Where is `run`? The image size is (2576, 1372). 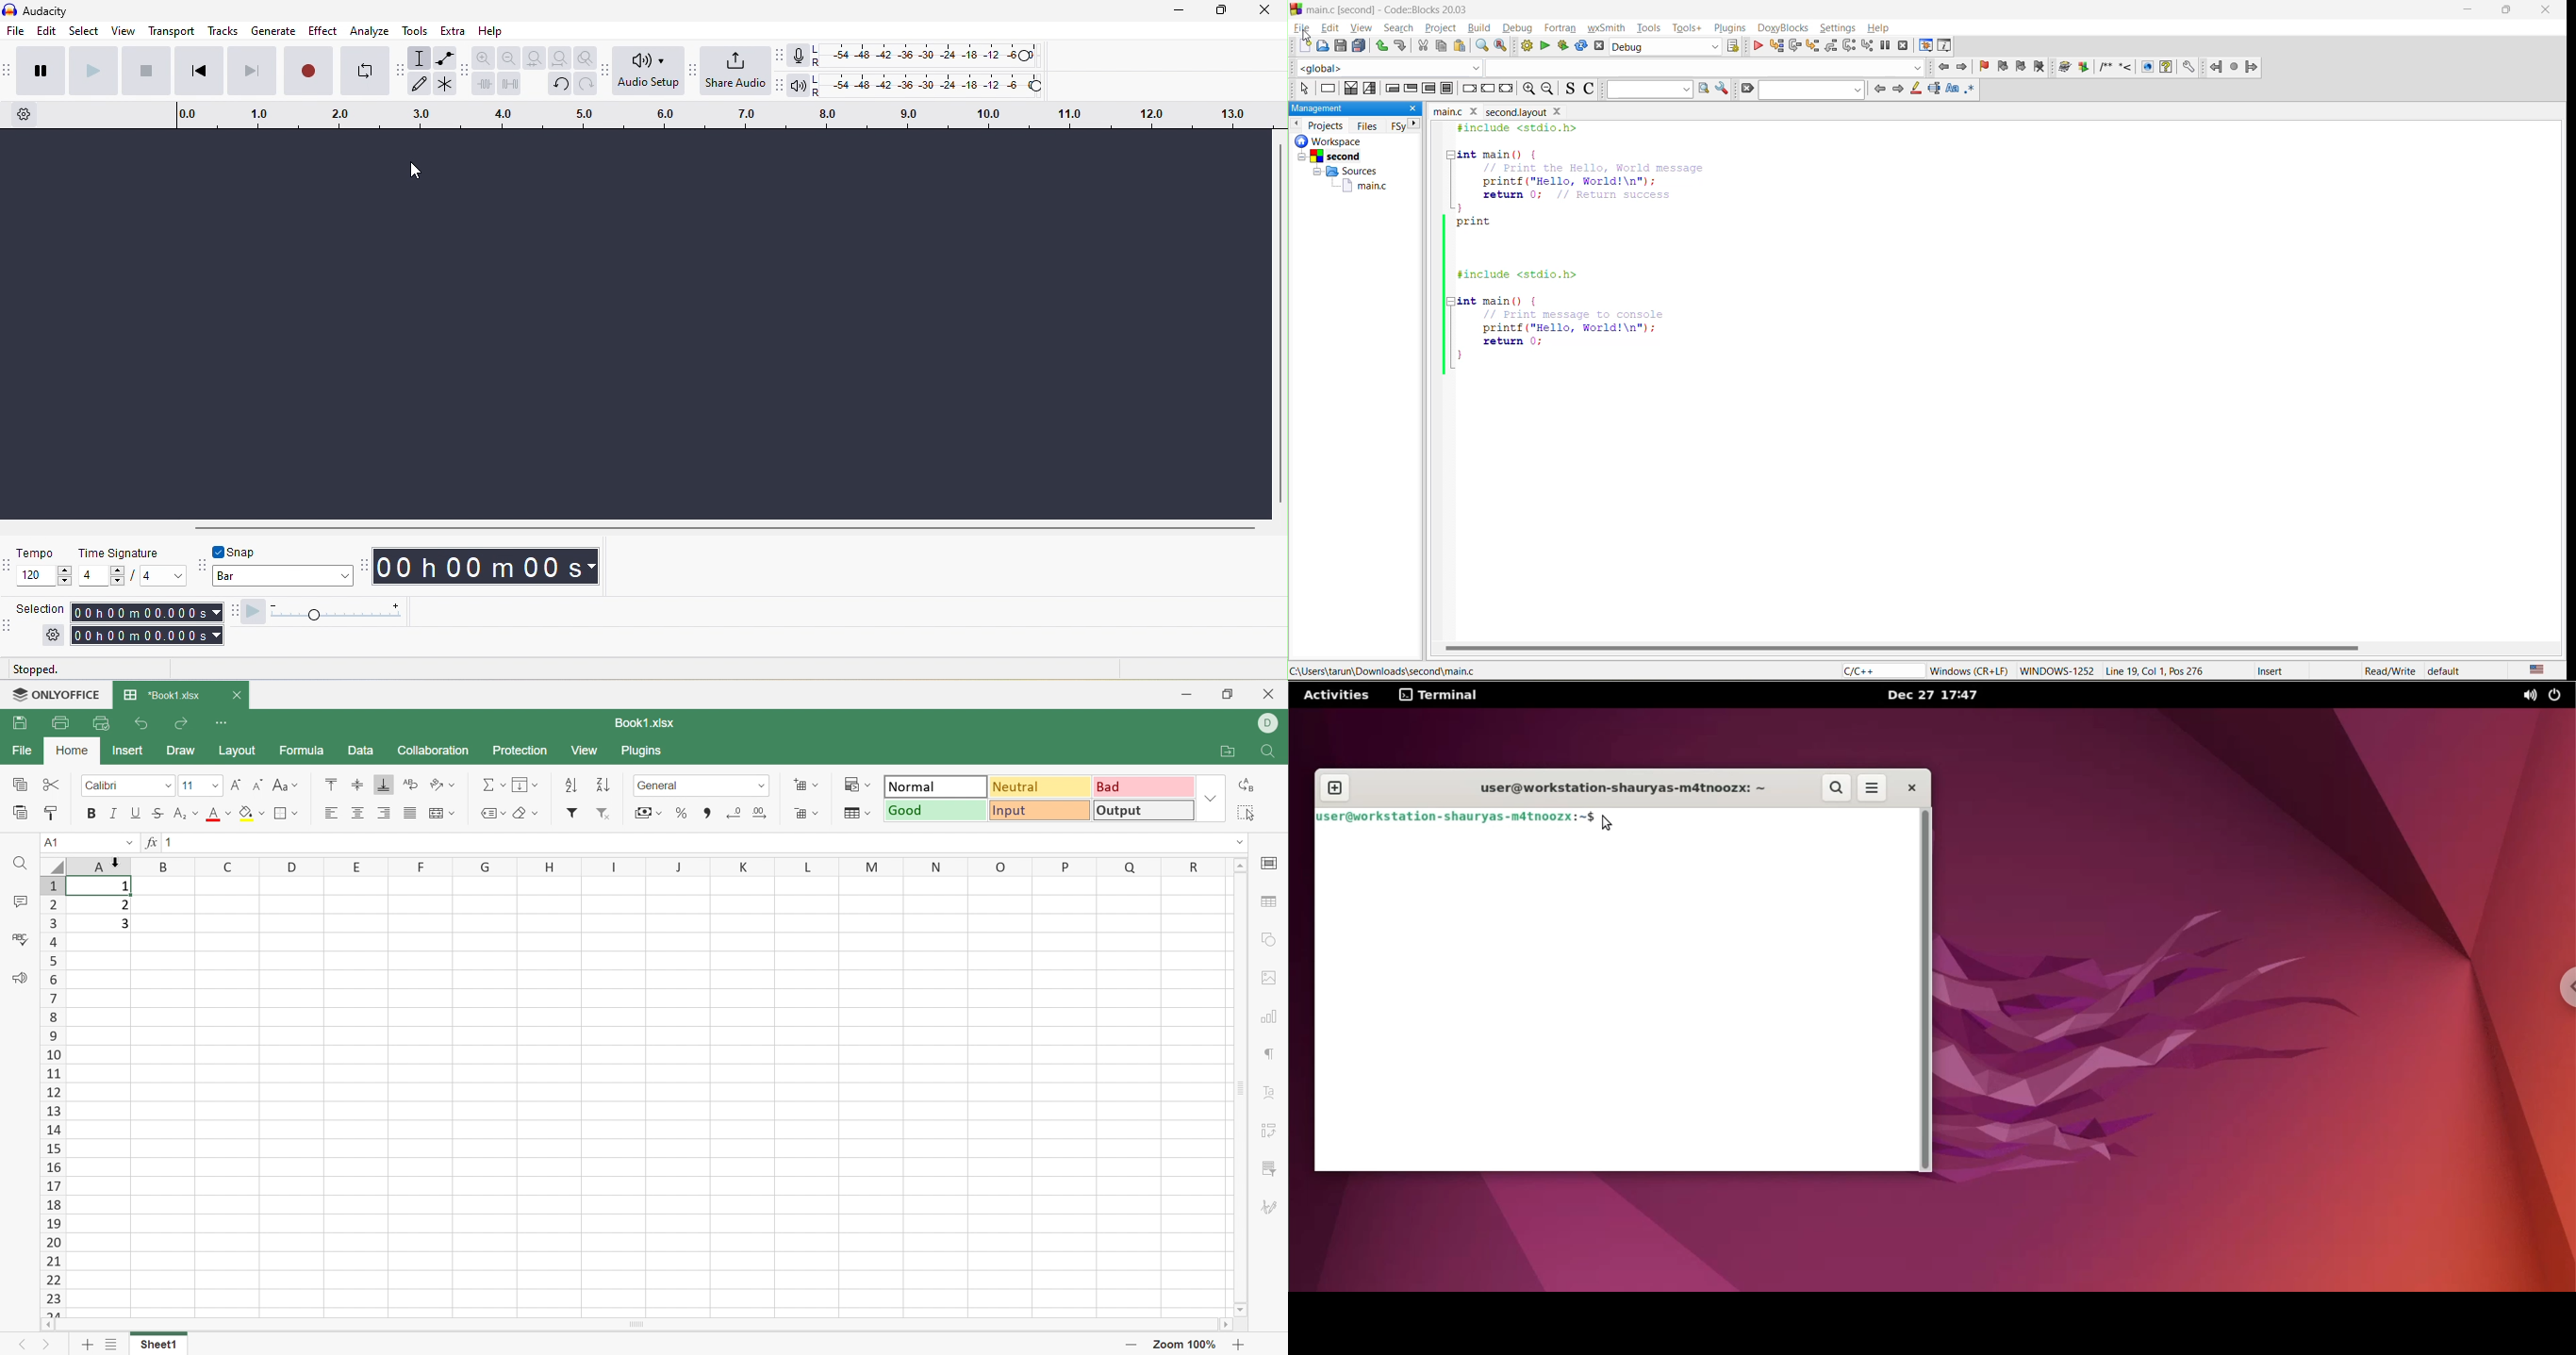
run is located at coordinates (1547, 47).